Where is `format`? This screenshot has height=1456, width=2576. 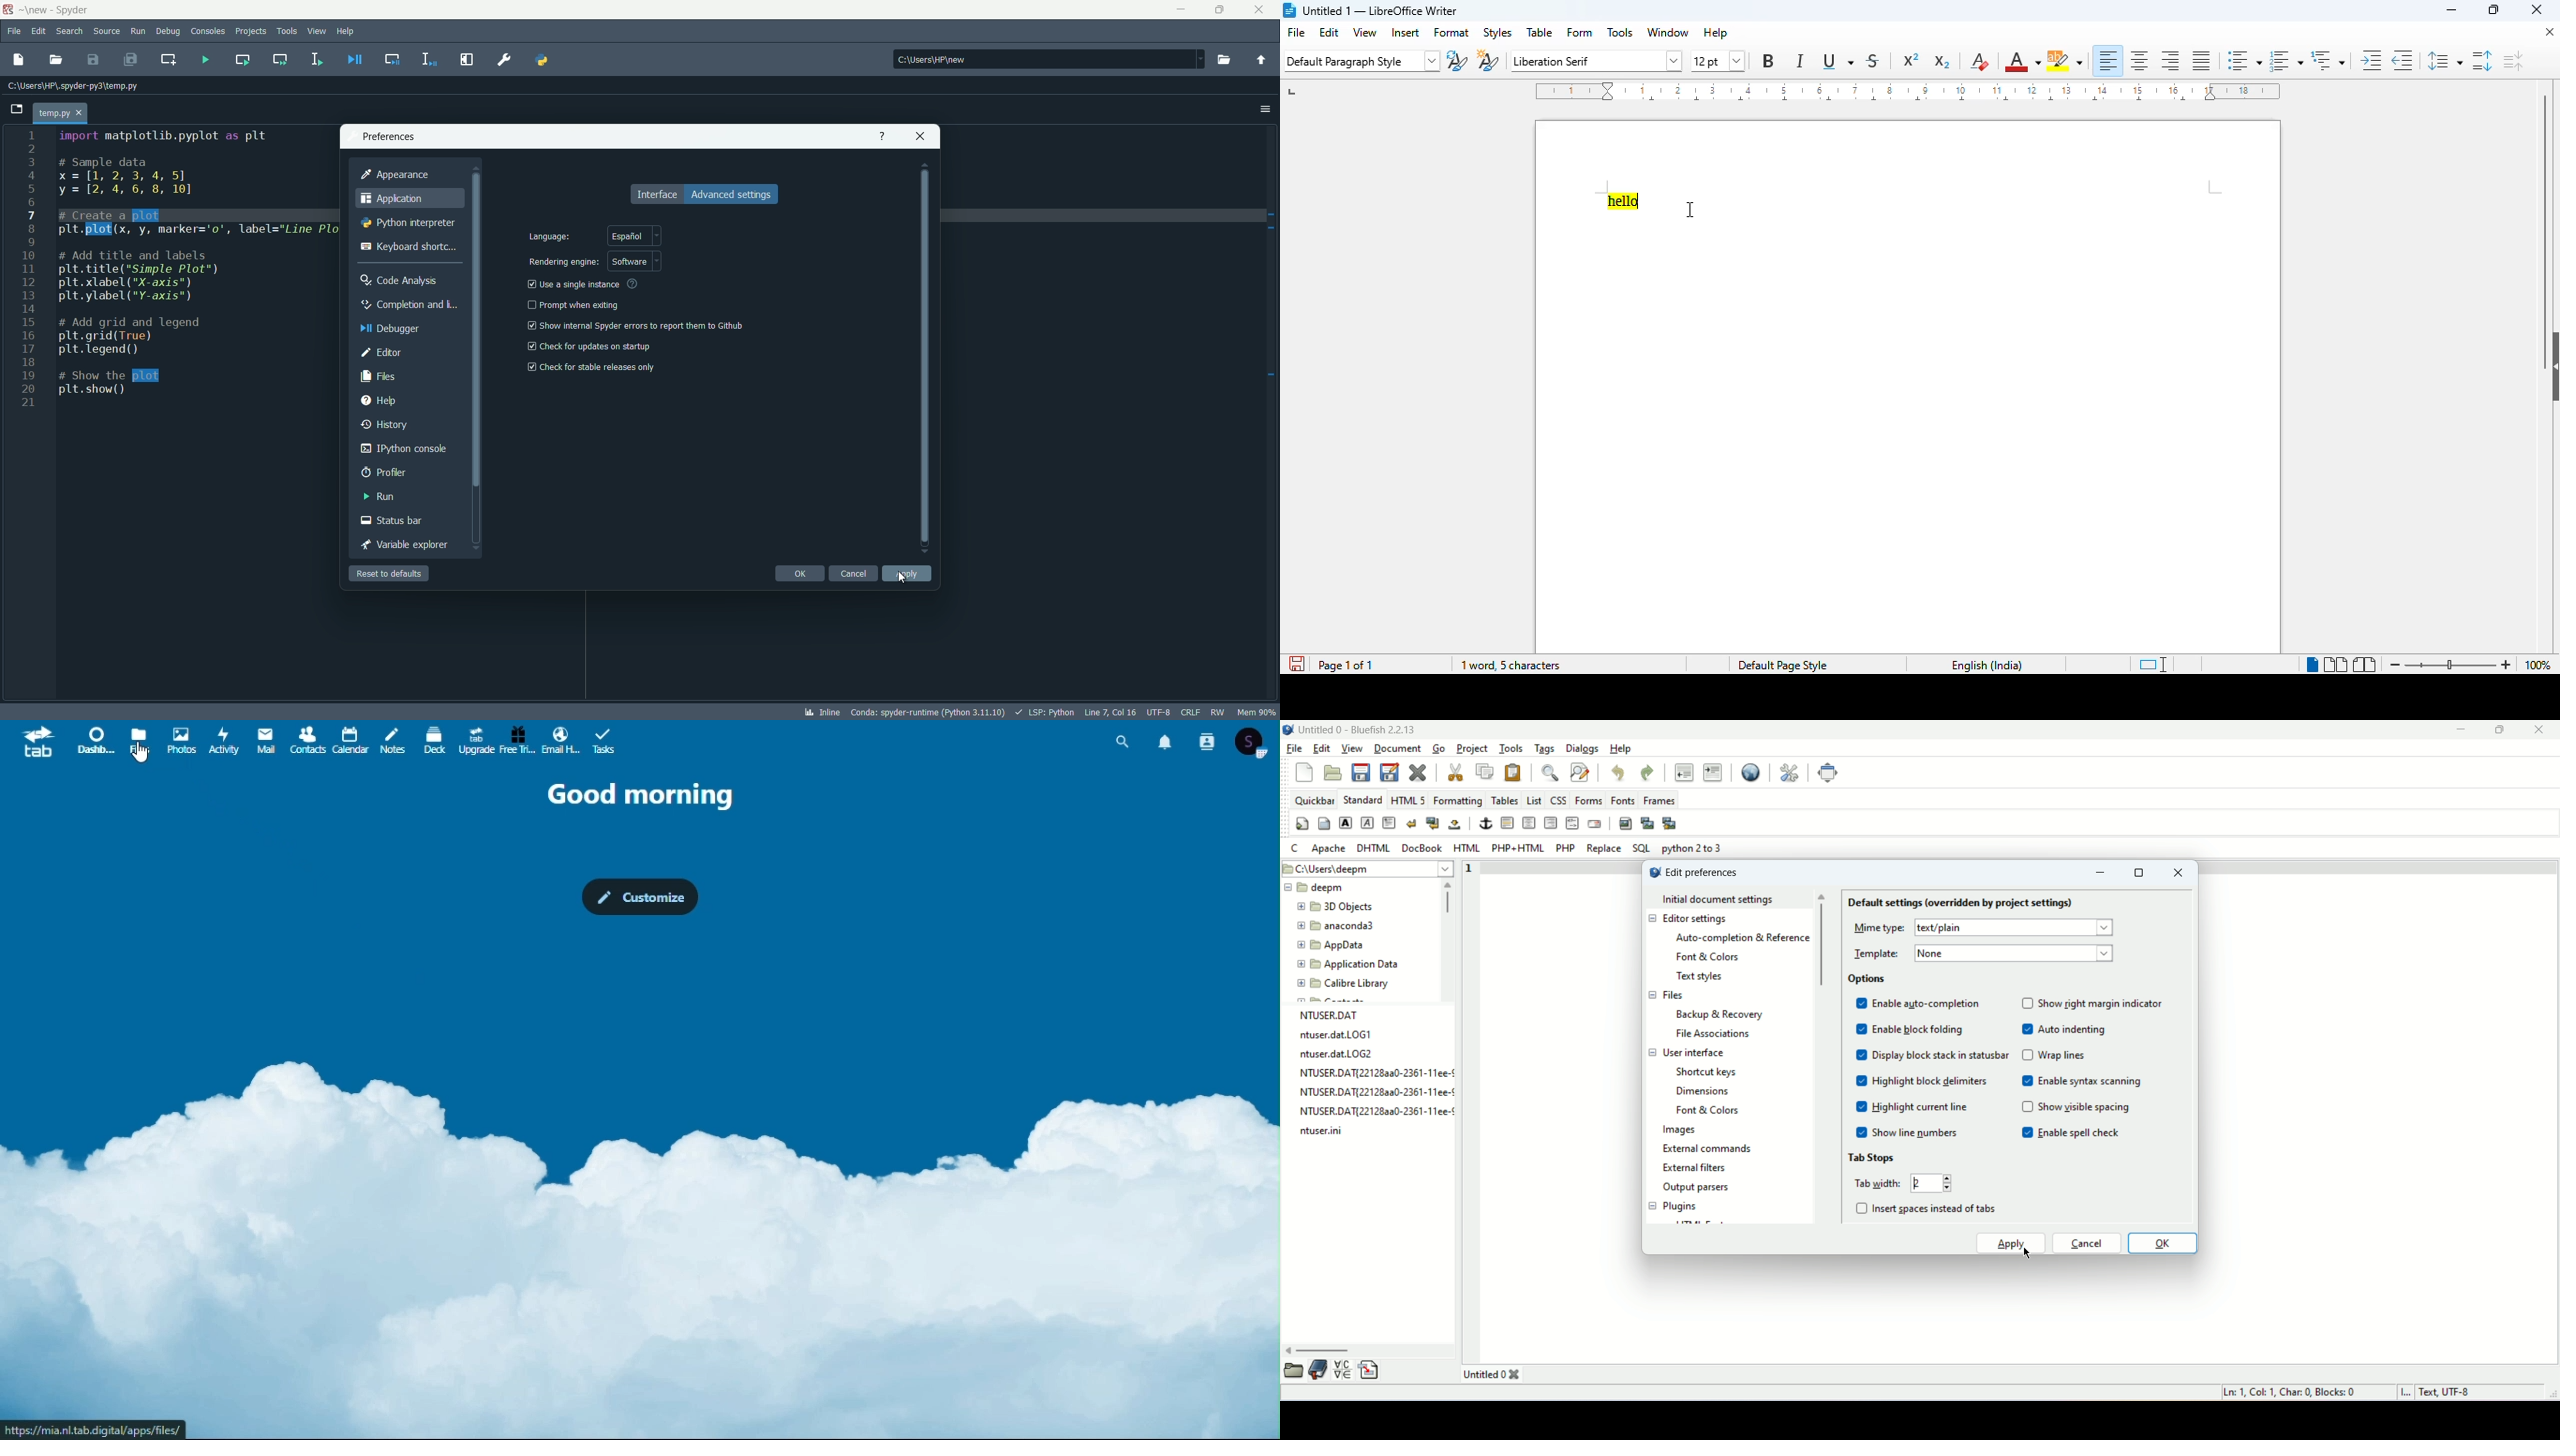 format is located at coordinates (1451, 32).